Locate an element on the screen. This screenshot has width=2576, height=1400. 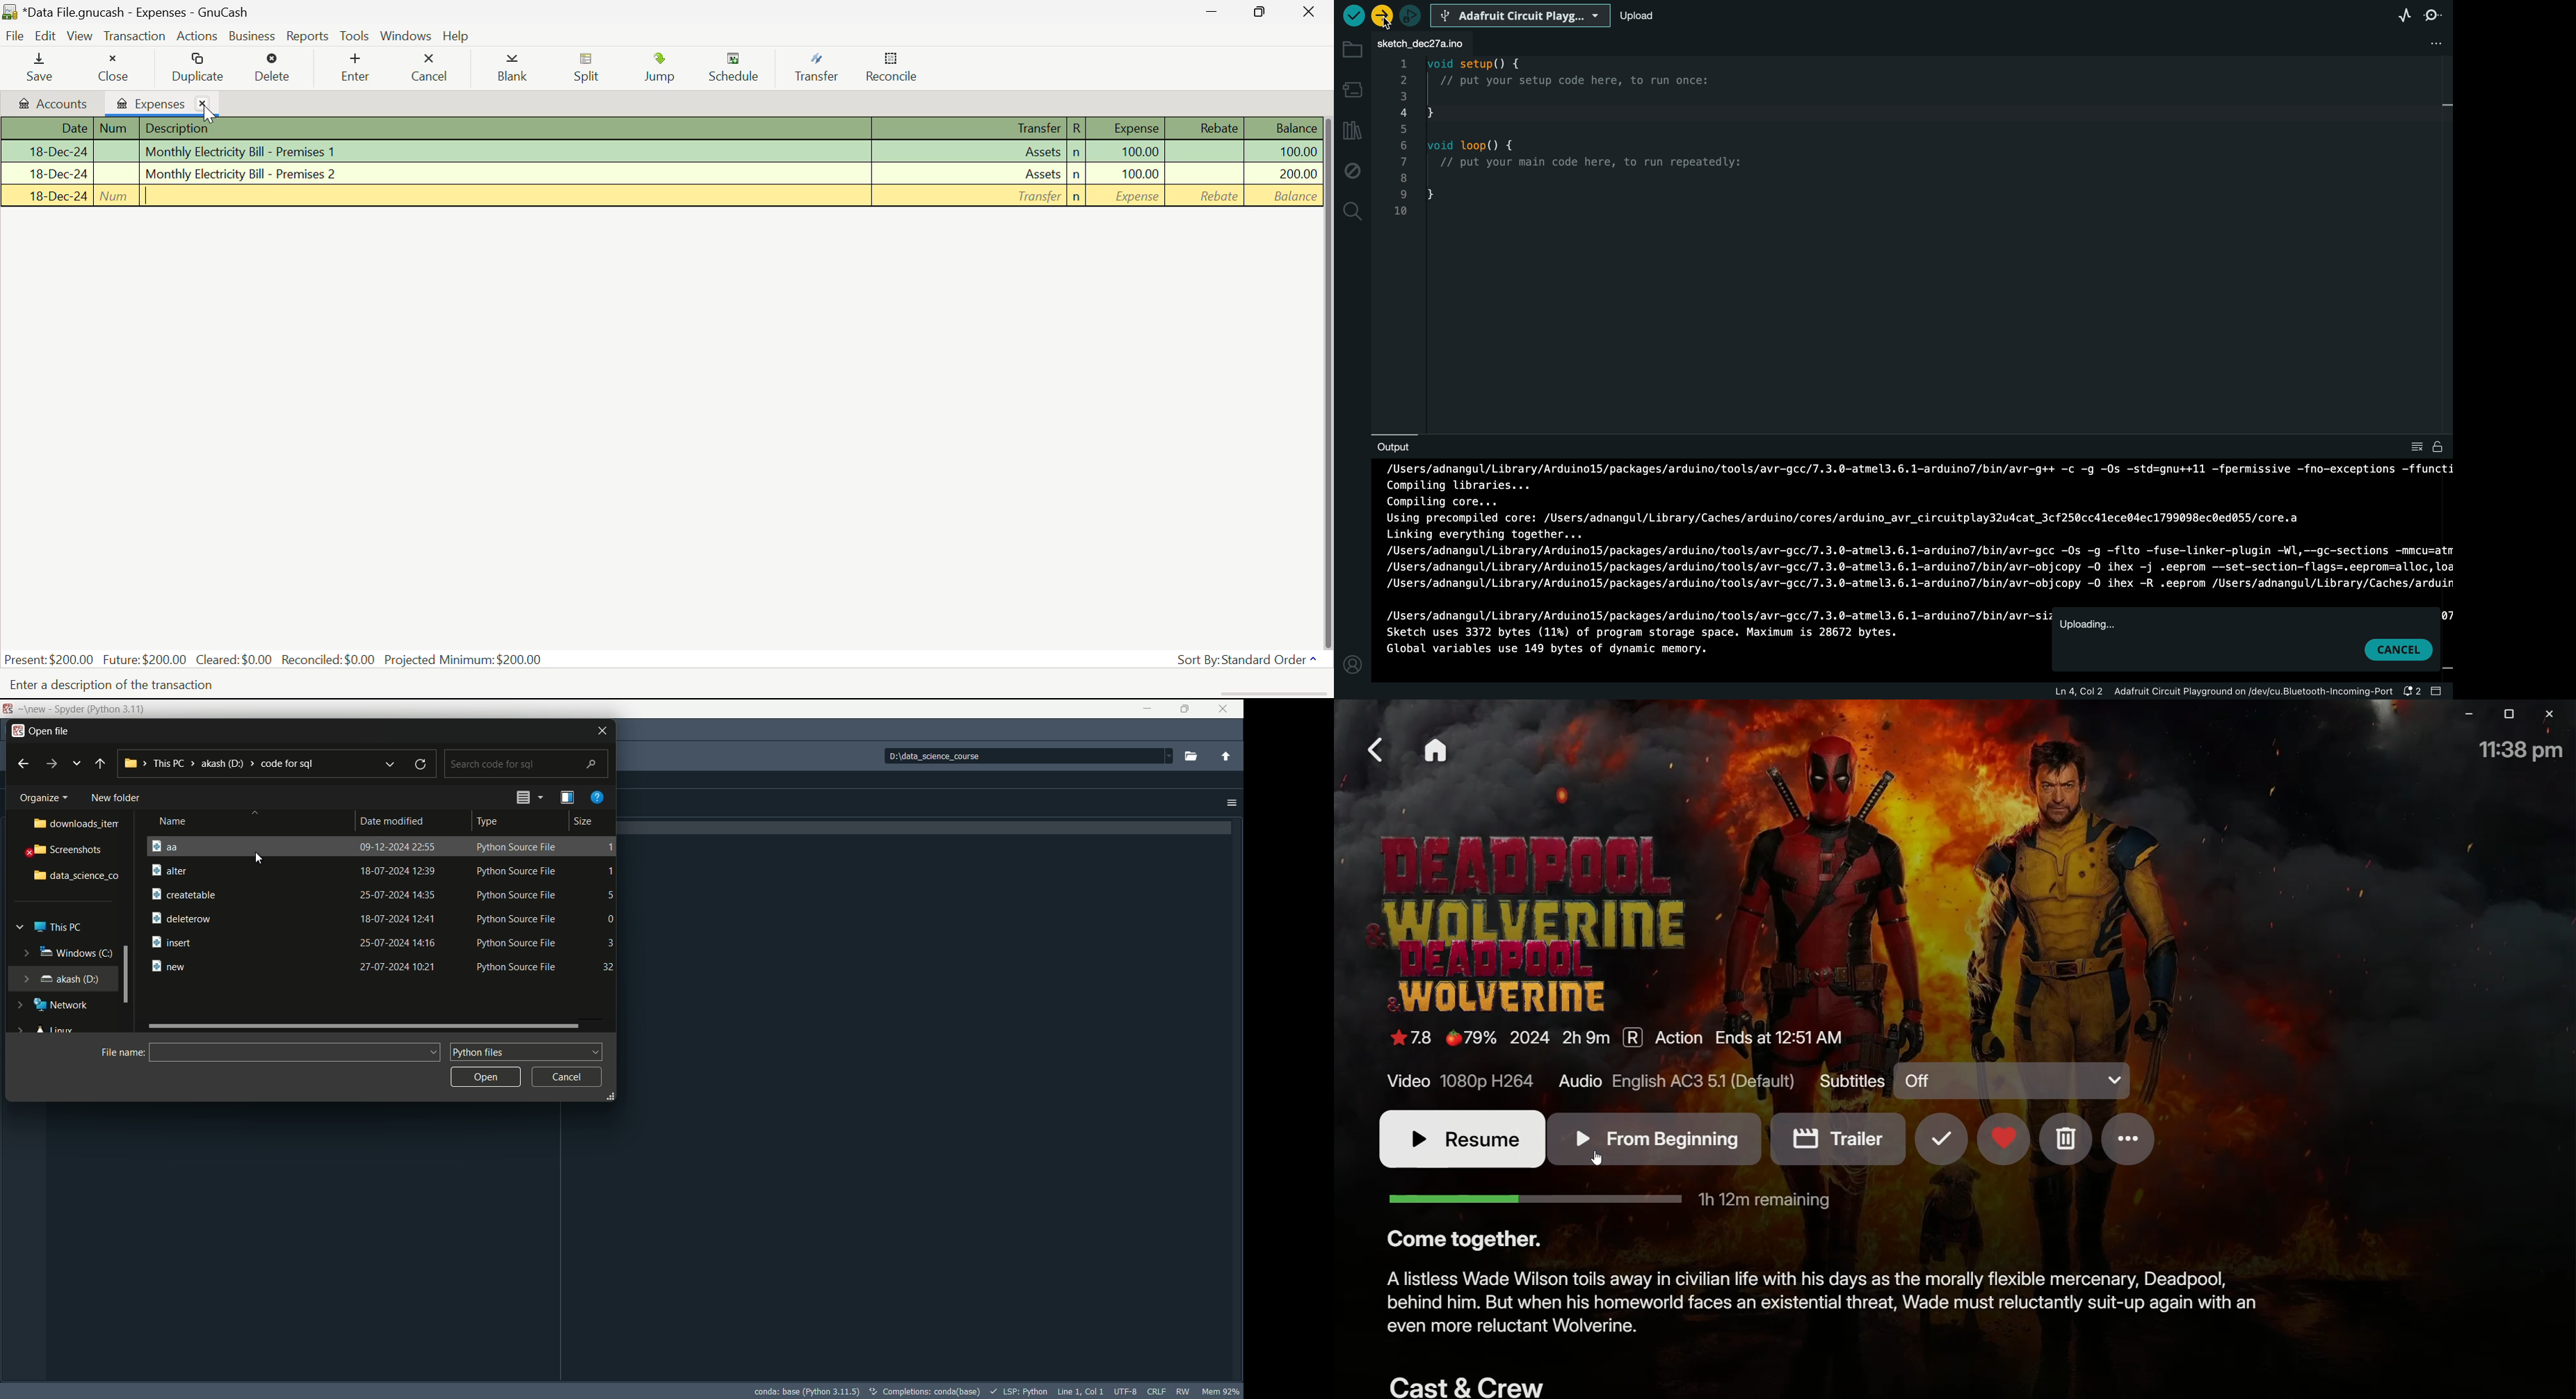
off is located at coordinates (2015, 1080).